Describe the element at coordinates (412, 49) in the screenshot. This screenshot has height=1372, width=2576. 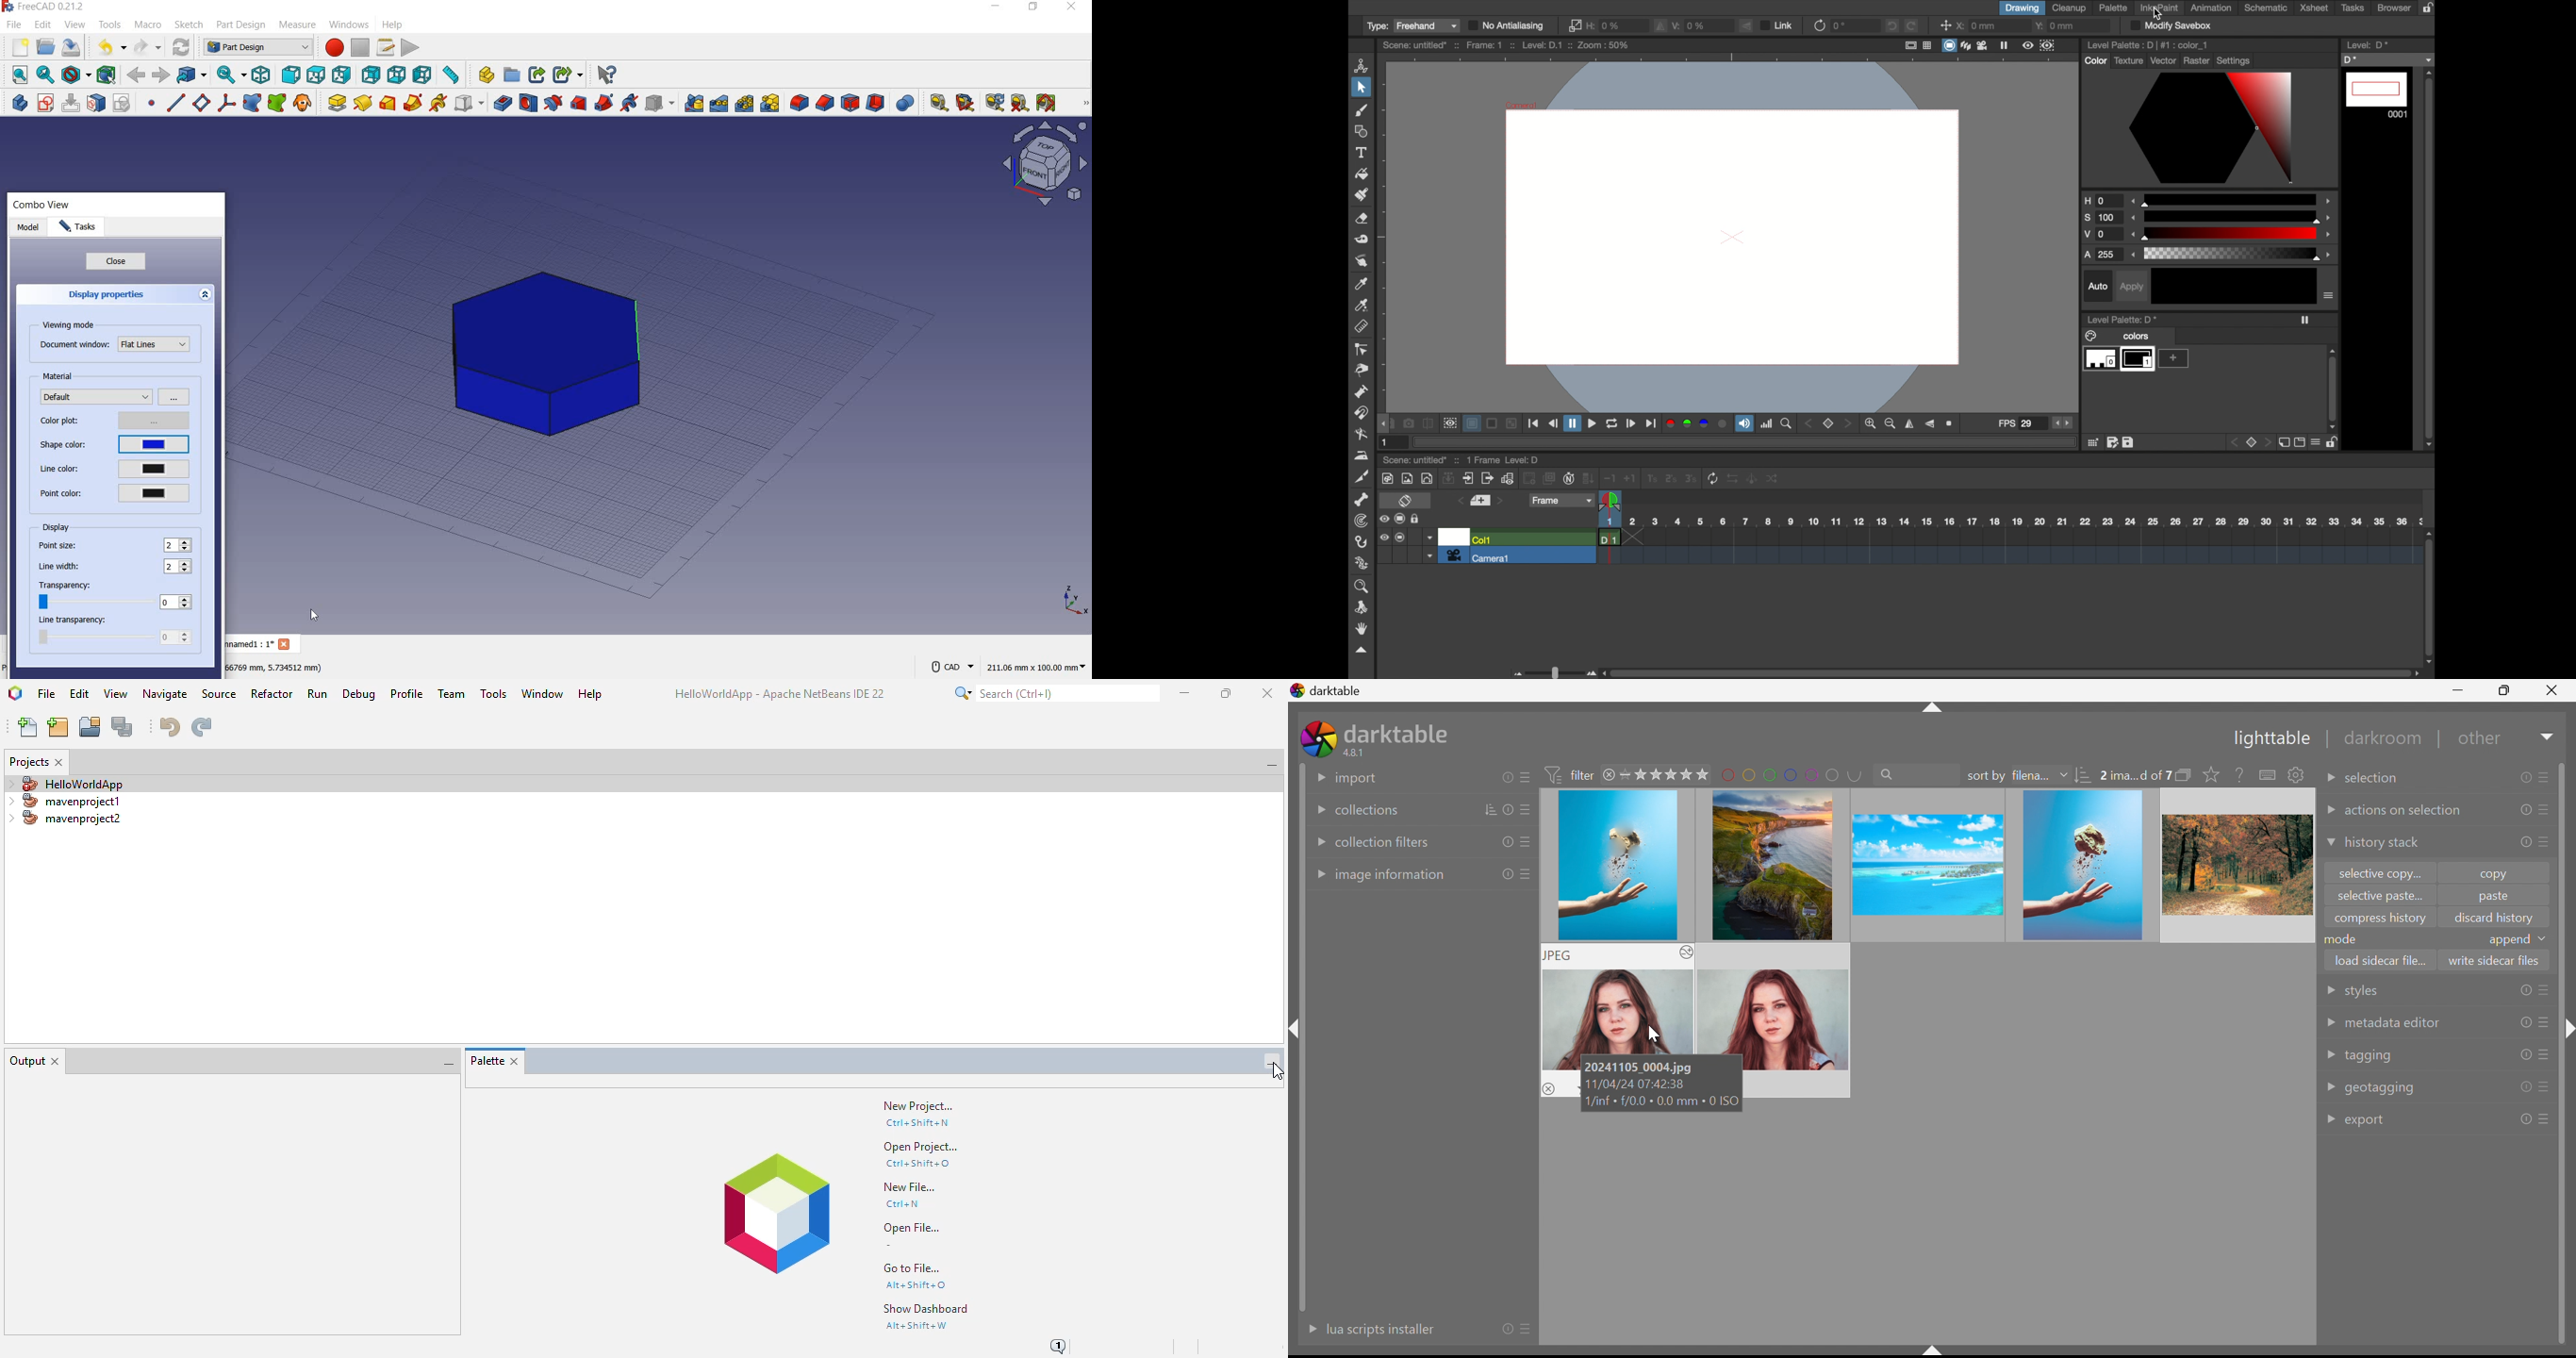
I see `execute macro` at that location.